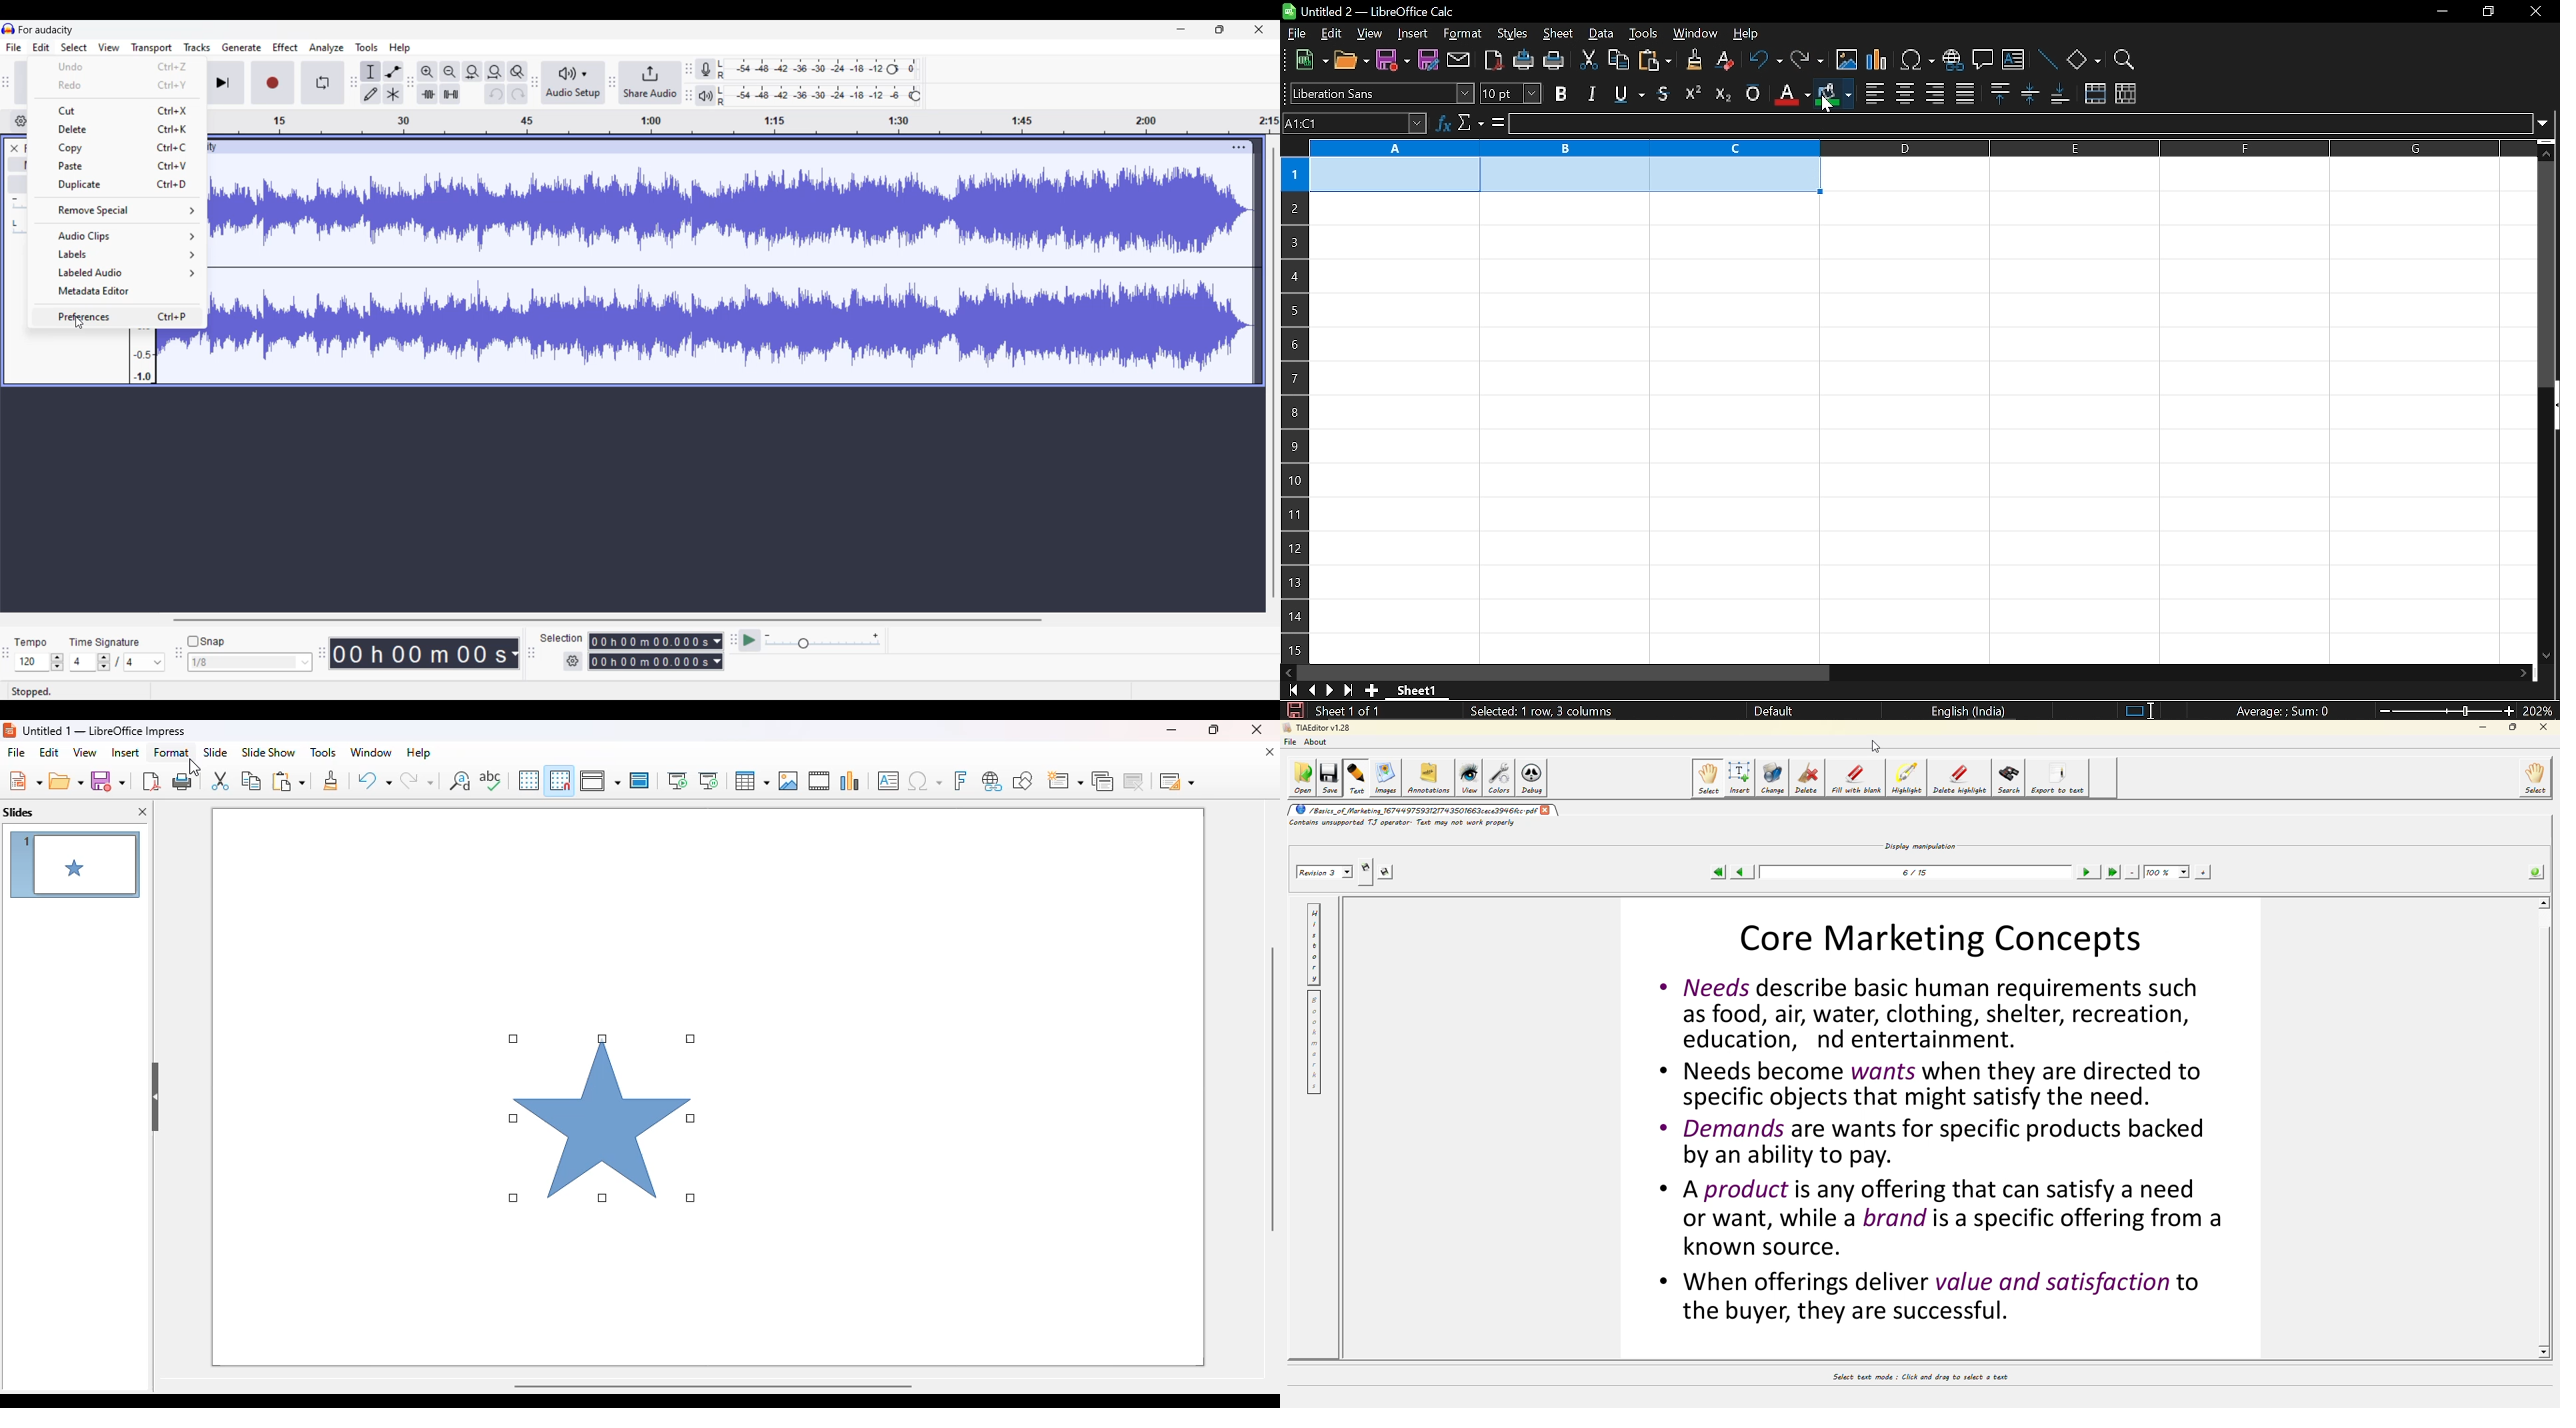 The width and height of the screenshot is (2576, 1428). I want to click on clone formatting, so click(332, 781).